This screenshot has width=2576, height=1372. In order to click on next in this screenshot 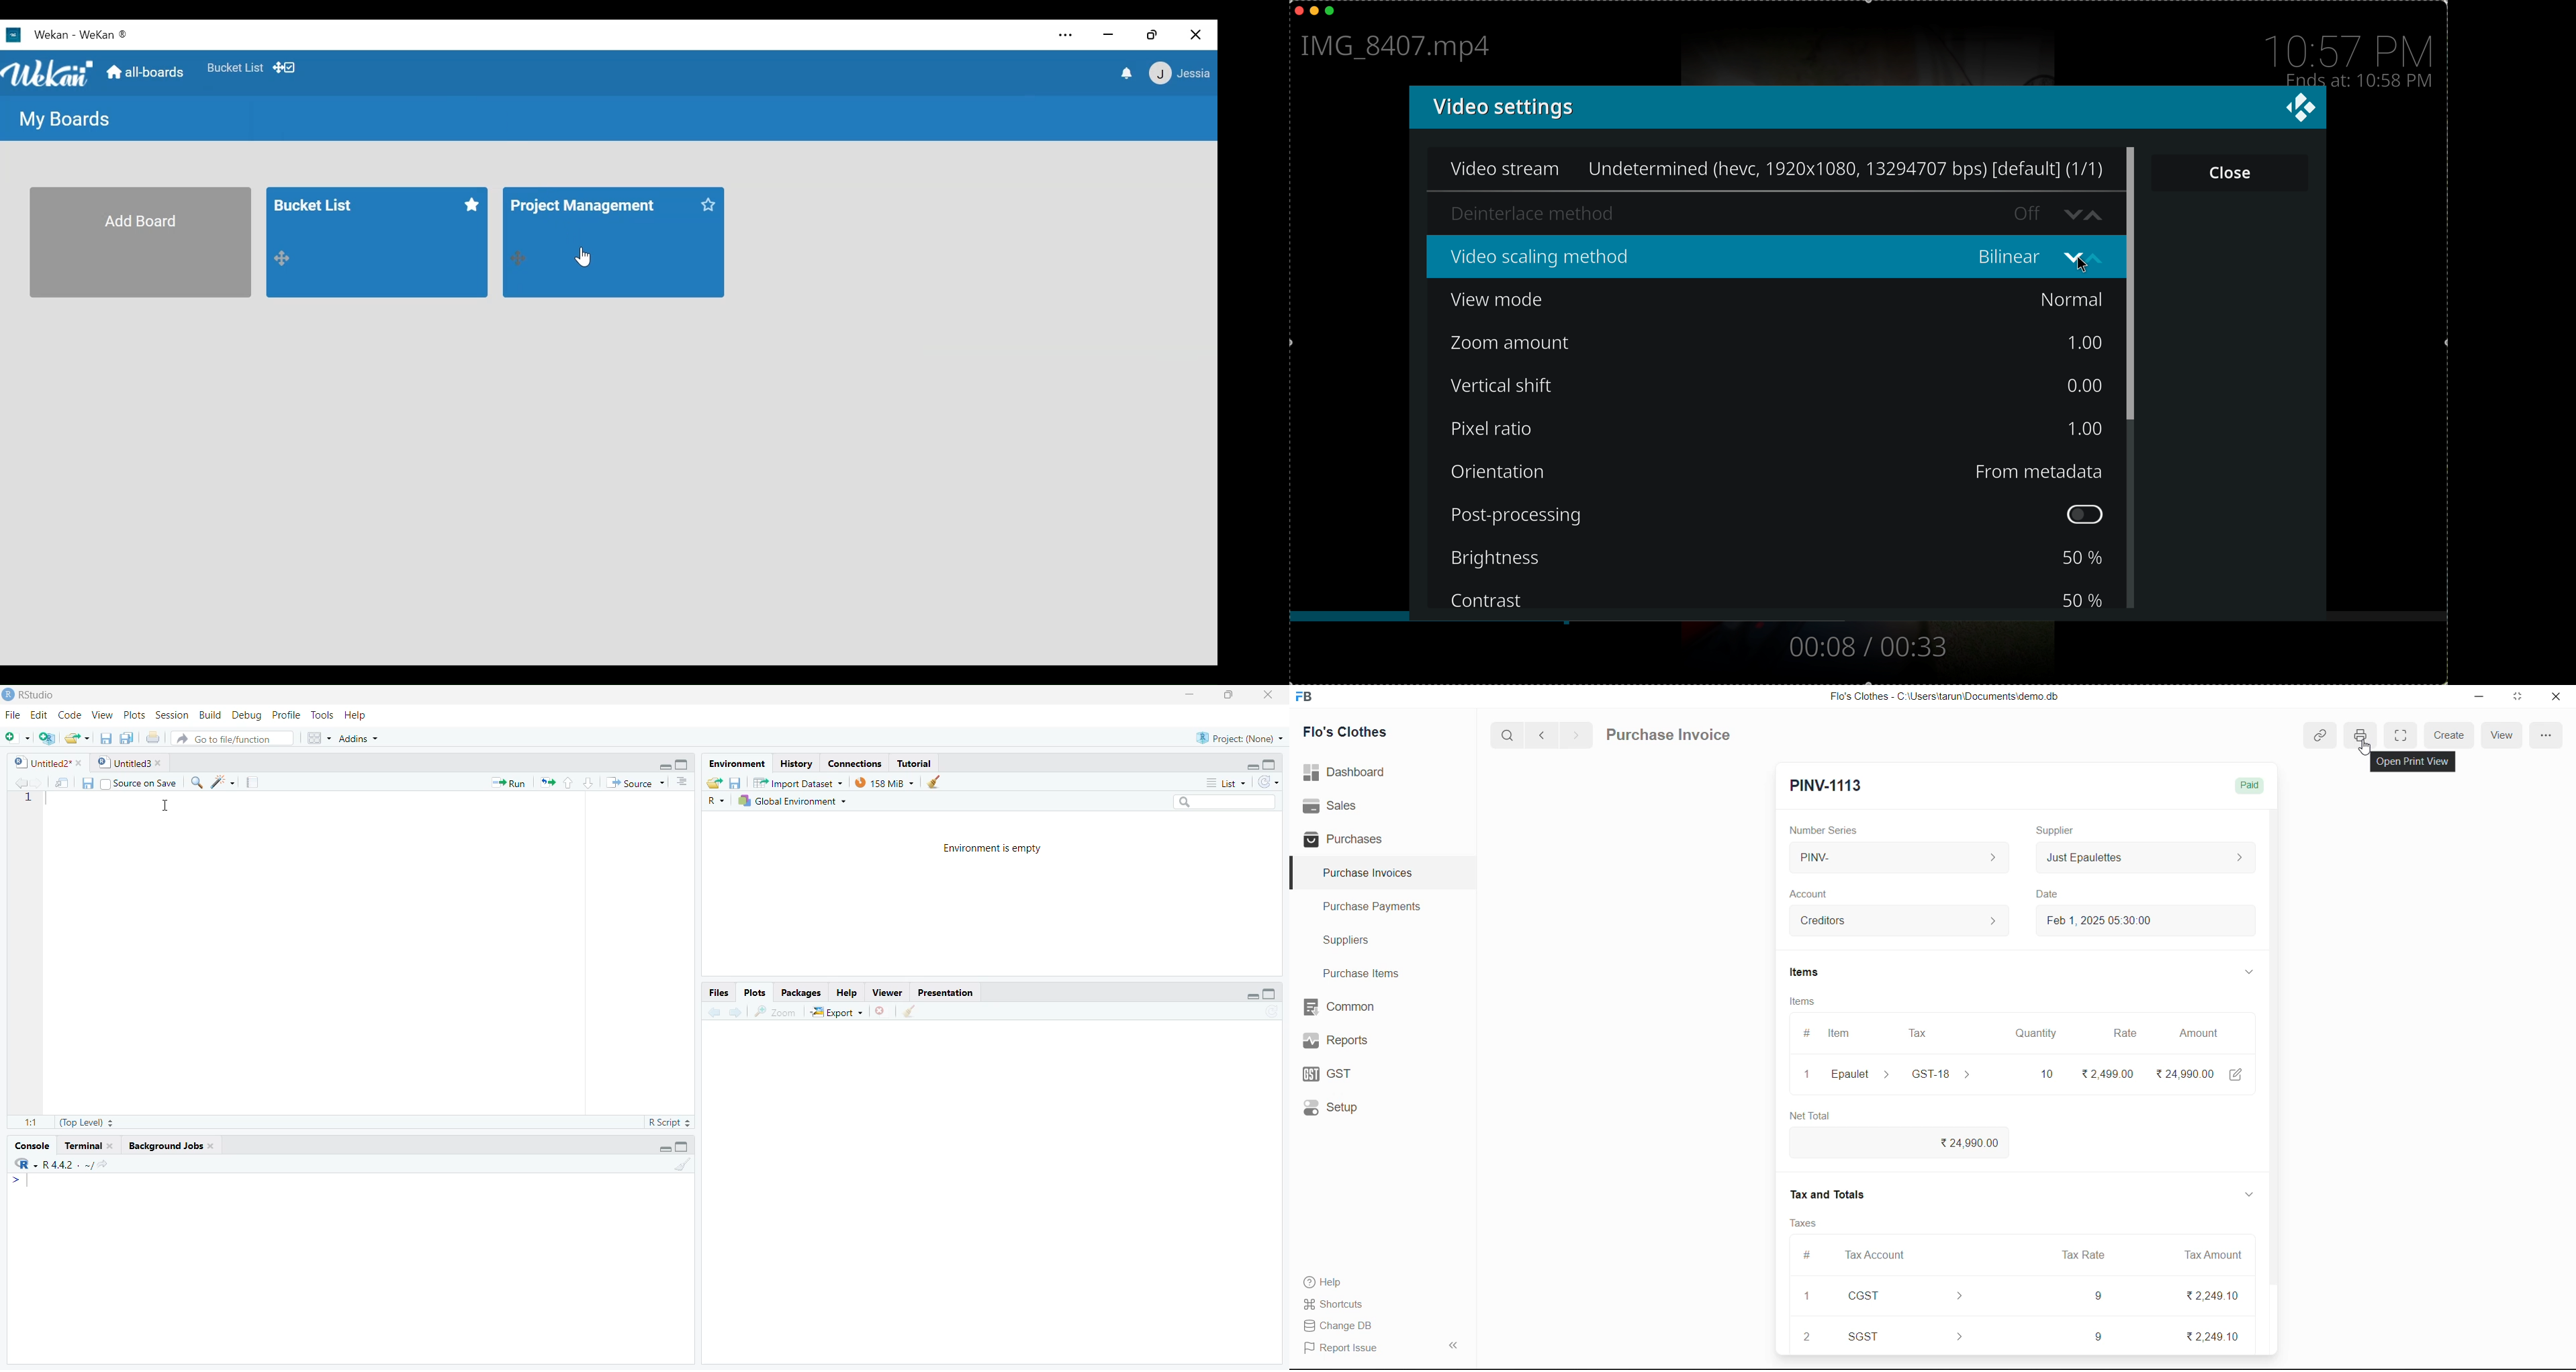, I will do `click(1576, 735)`.